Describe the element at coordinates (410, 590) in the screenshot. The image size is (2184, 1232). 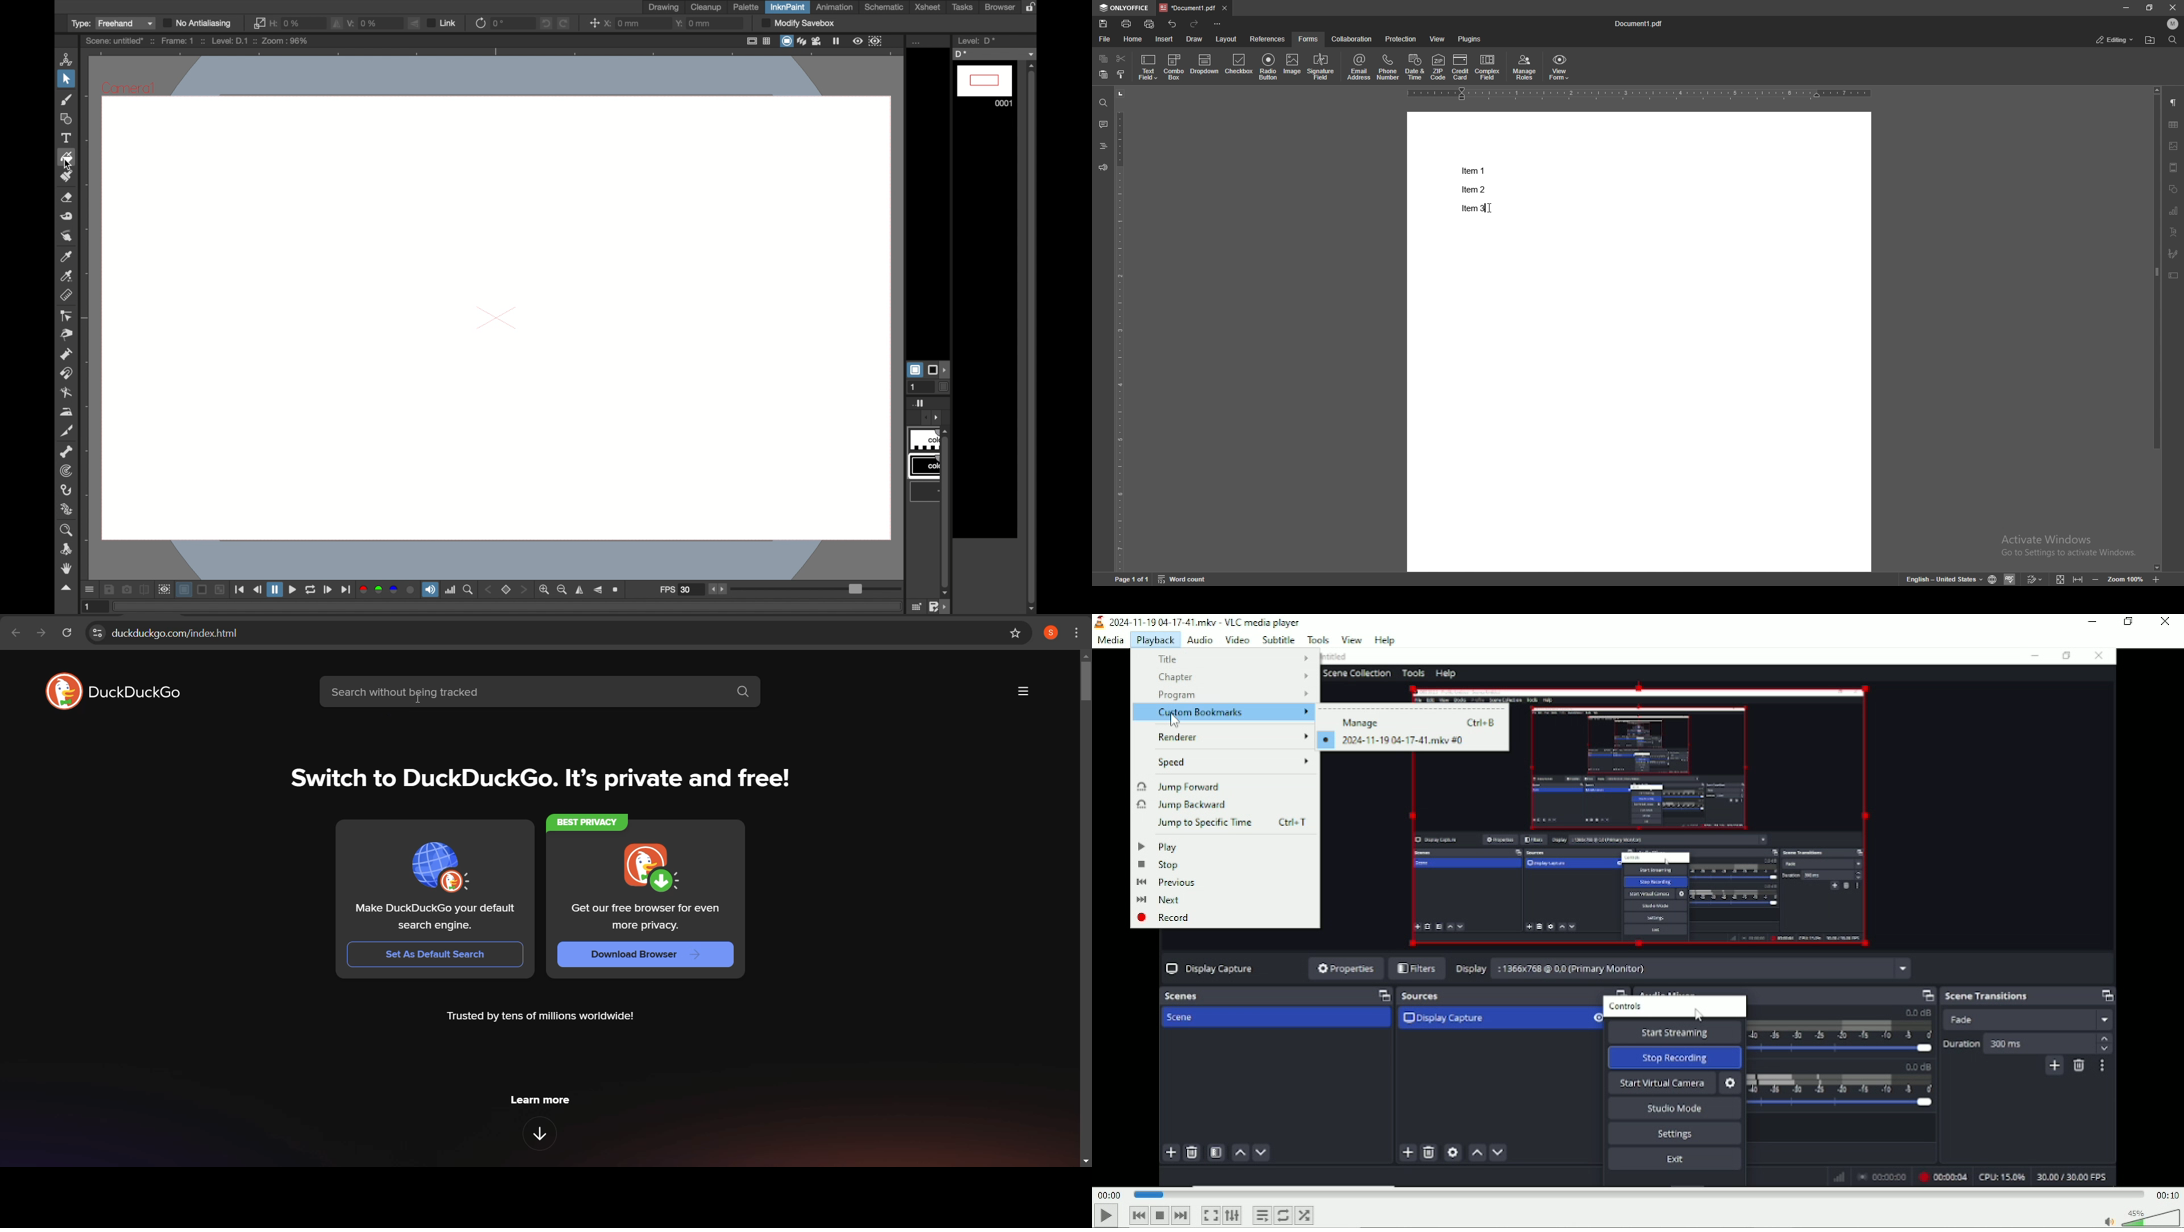
I see `circle` at that location.